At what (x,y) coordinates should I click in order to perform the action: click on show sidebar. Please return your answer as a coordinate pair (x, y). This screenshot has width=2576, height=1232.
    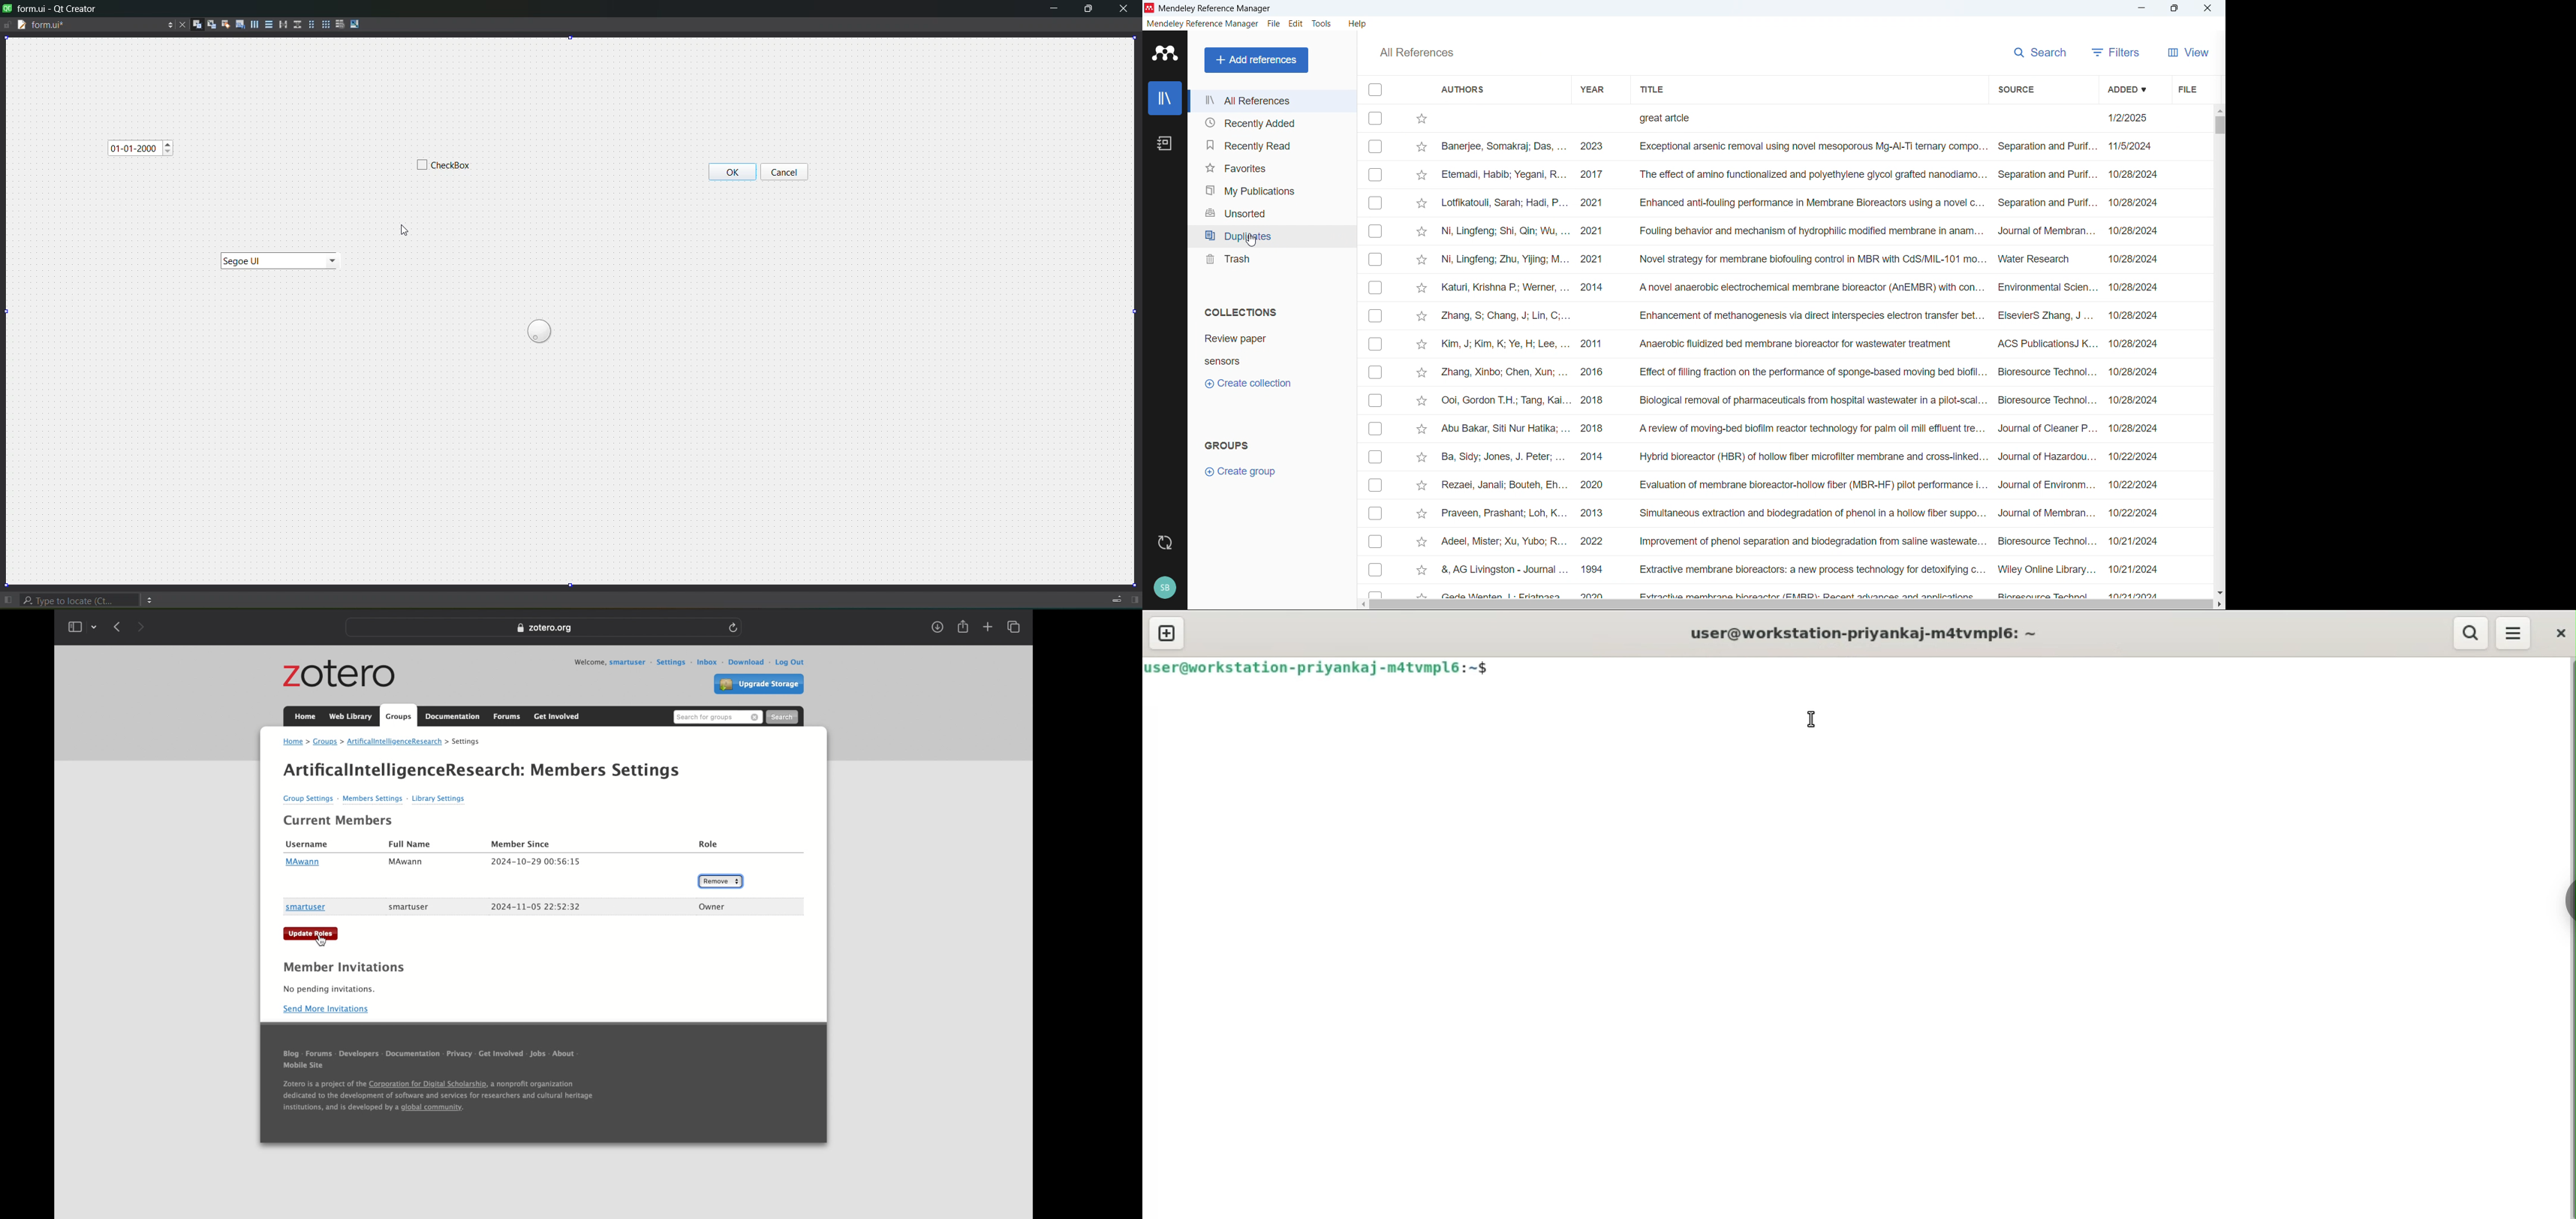
    Looking at the image, I should click on (74, 627).